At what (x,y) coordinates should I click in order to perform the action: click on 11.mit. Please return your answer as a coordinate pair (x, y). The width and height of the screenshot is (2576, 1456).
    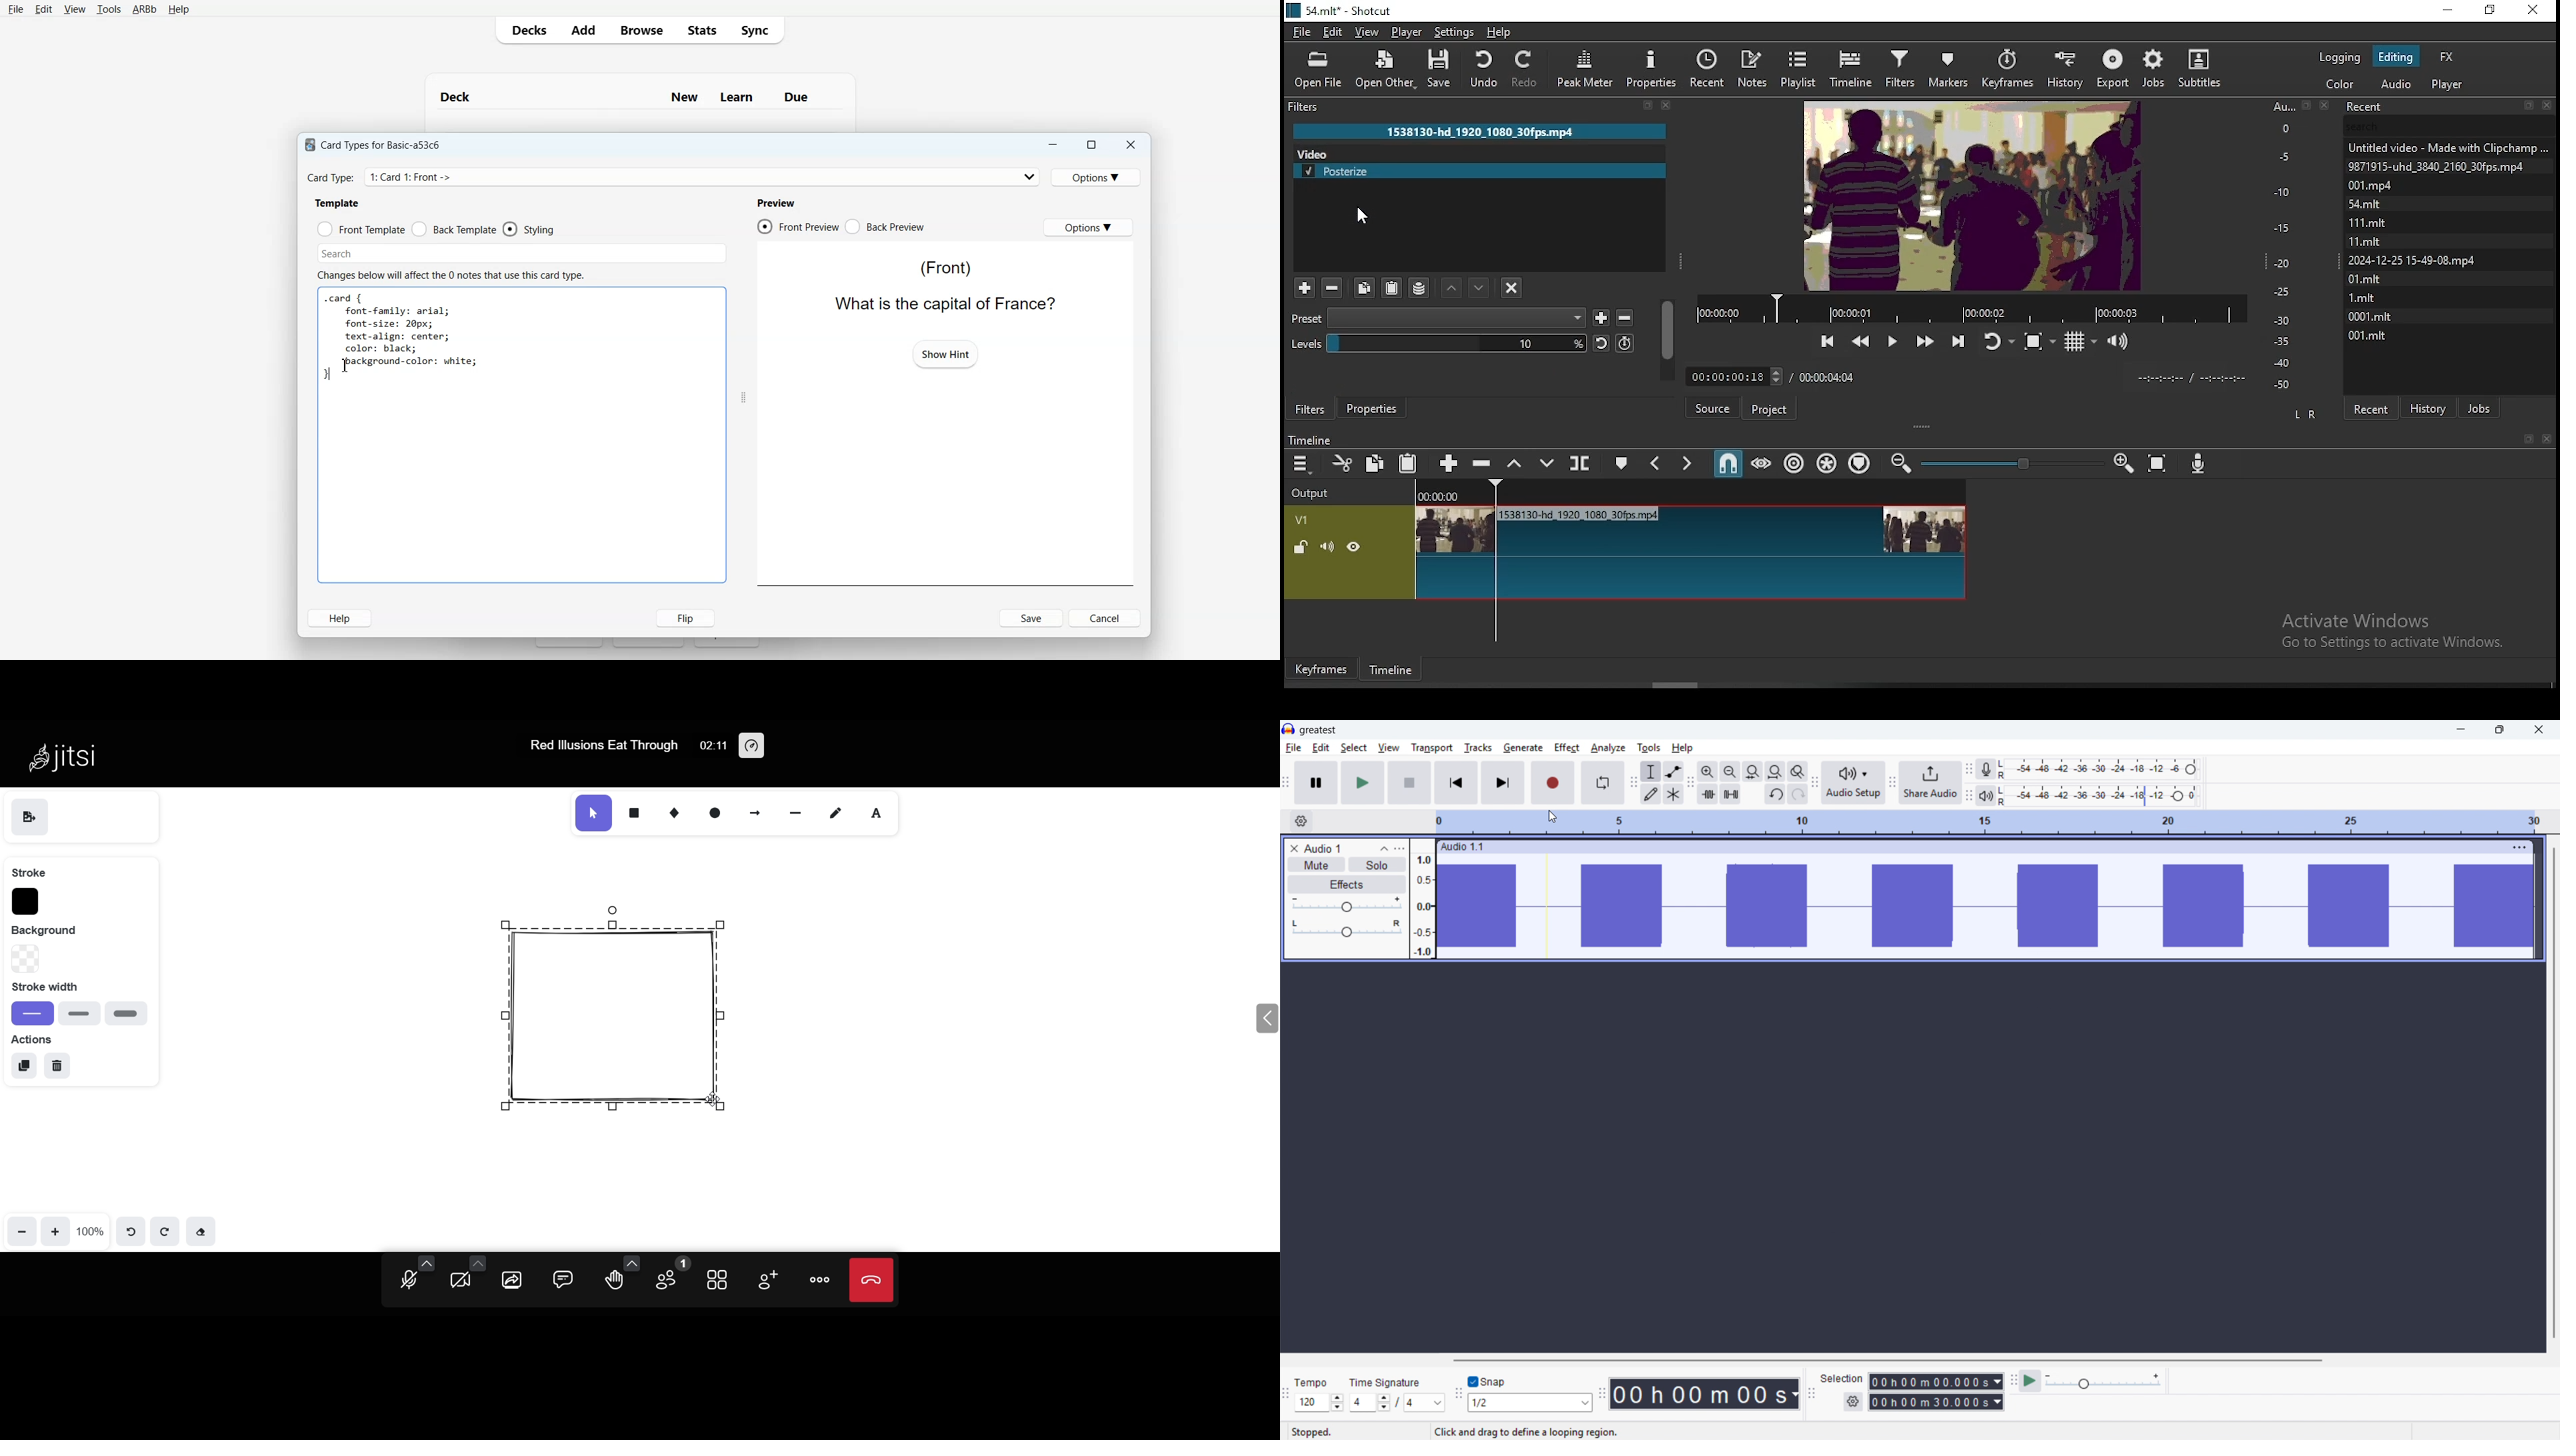
    Looking at the image, I should click on (2363, 240).